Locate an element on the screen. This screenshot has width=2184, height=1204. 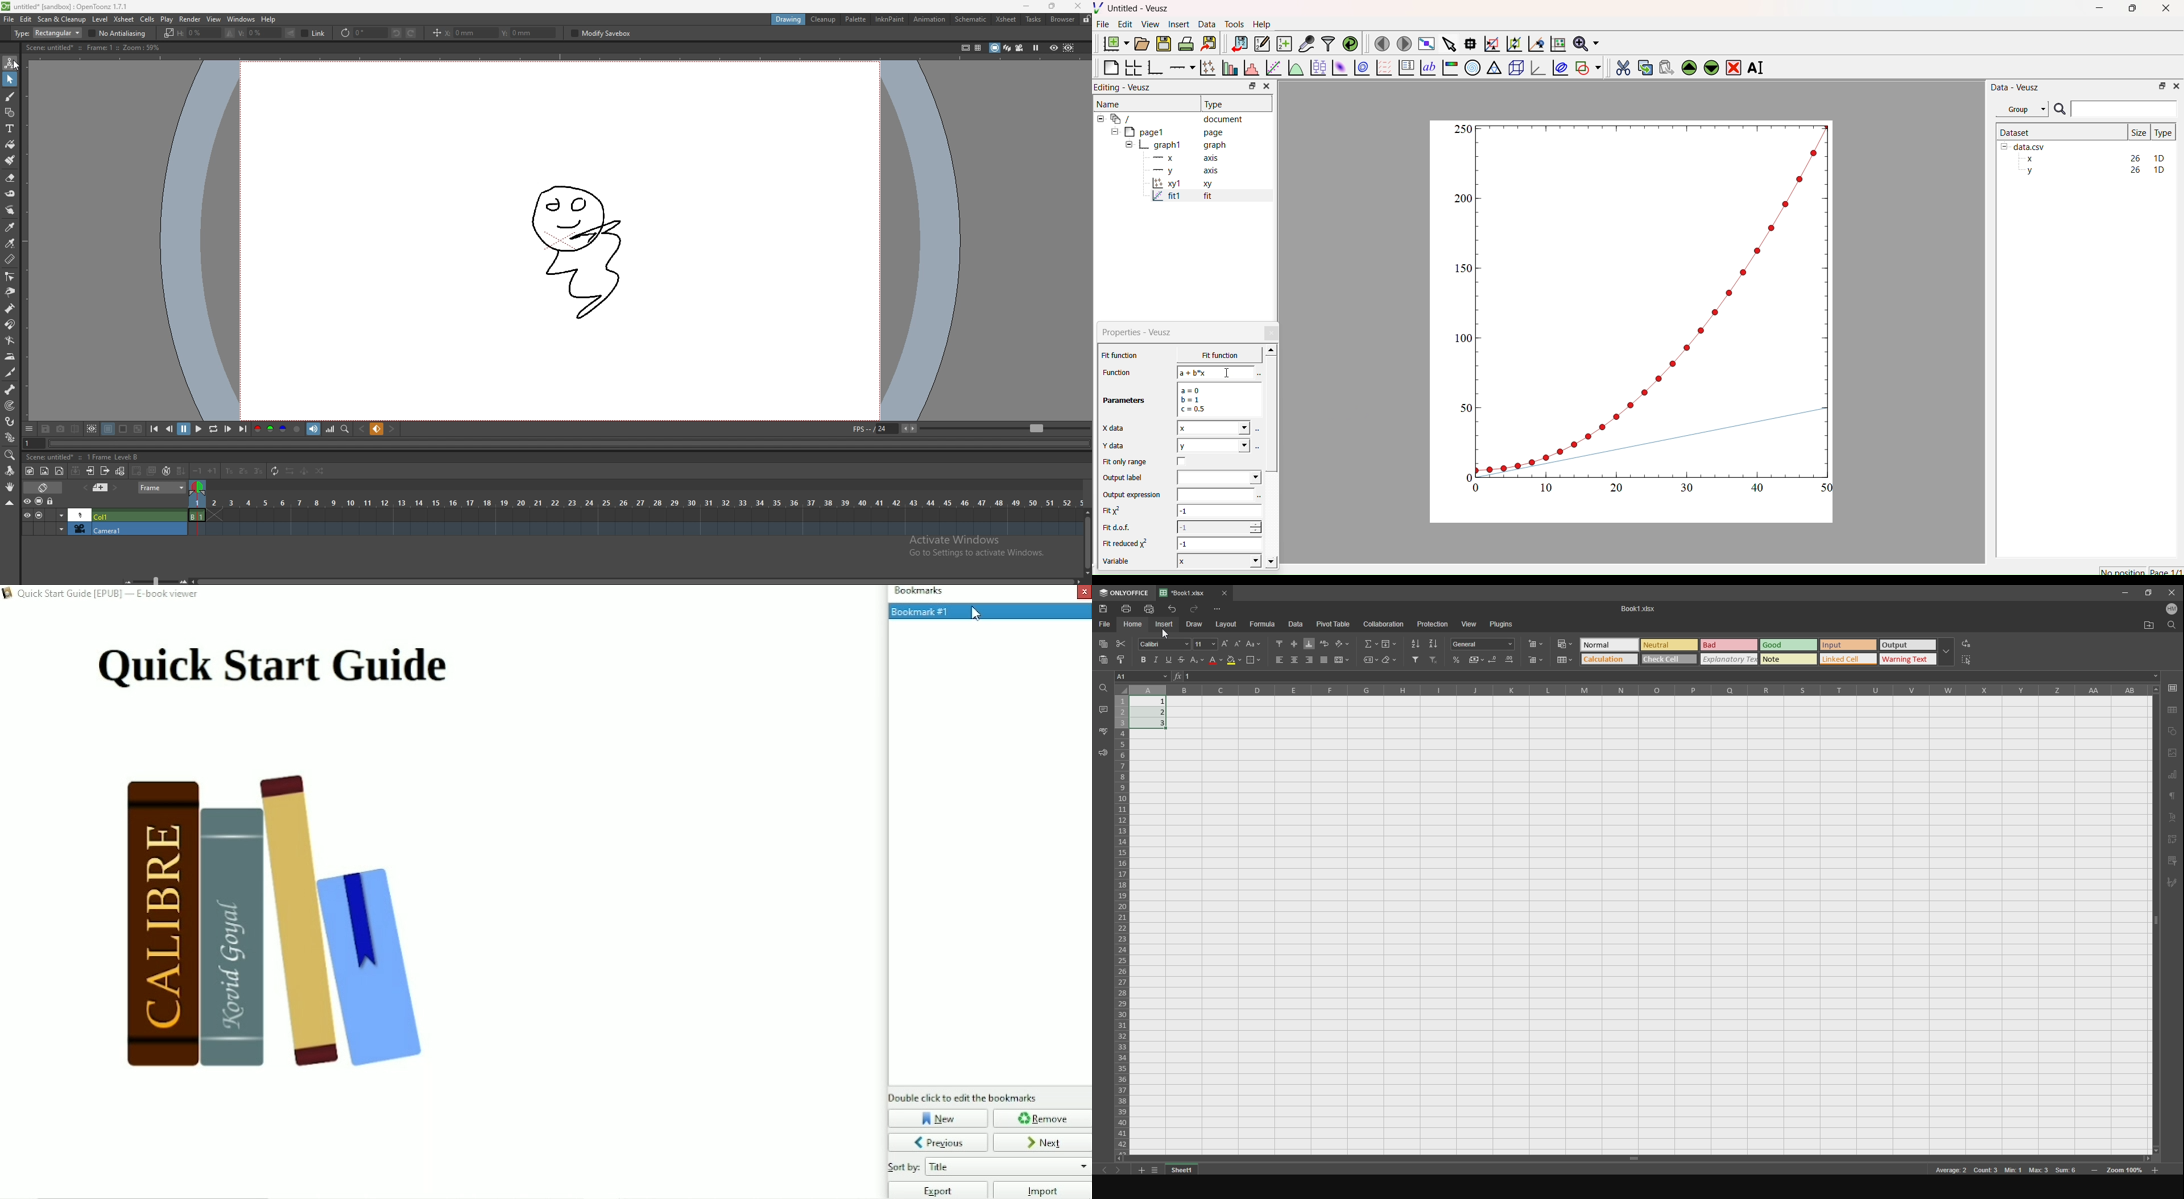
New Document is located at coordinates (1113, 42).